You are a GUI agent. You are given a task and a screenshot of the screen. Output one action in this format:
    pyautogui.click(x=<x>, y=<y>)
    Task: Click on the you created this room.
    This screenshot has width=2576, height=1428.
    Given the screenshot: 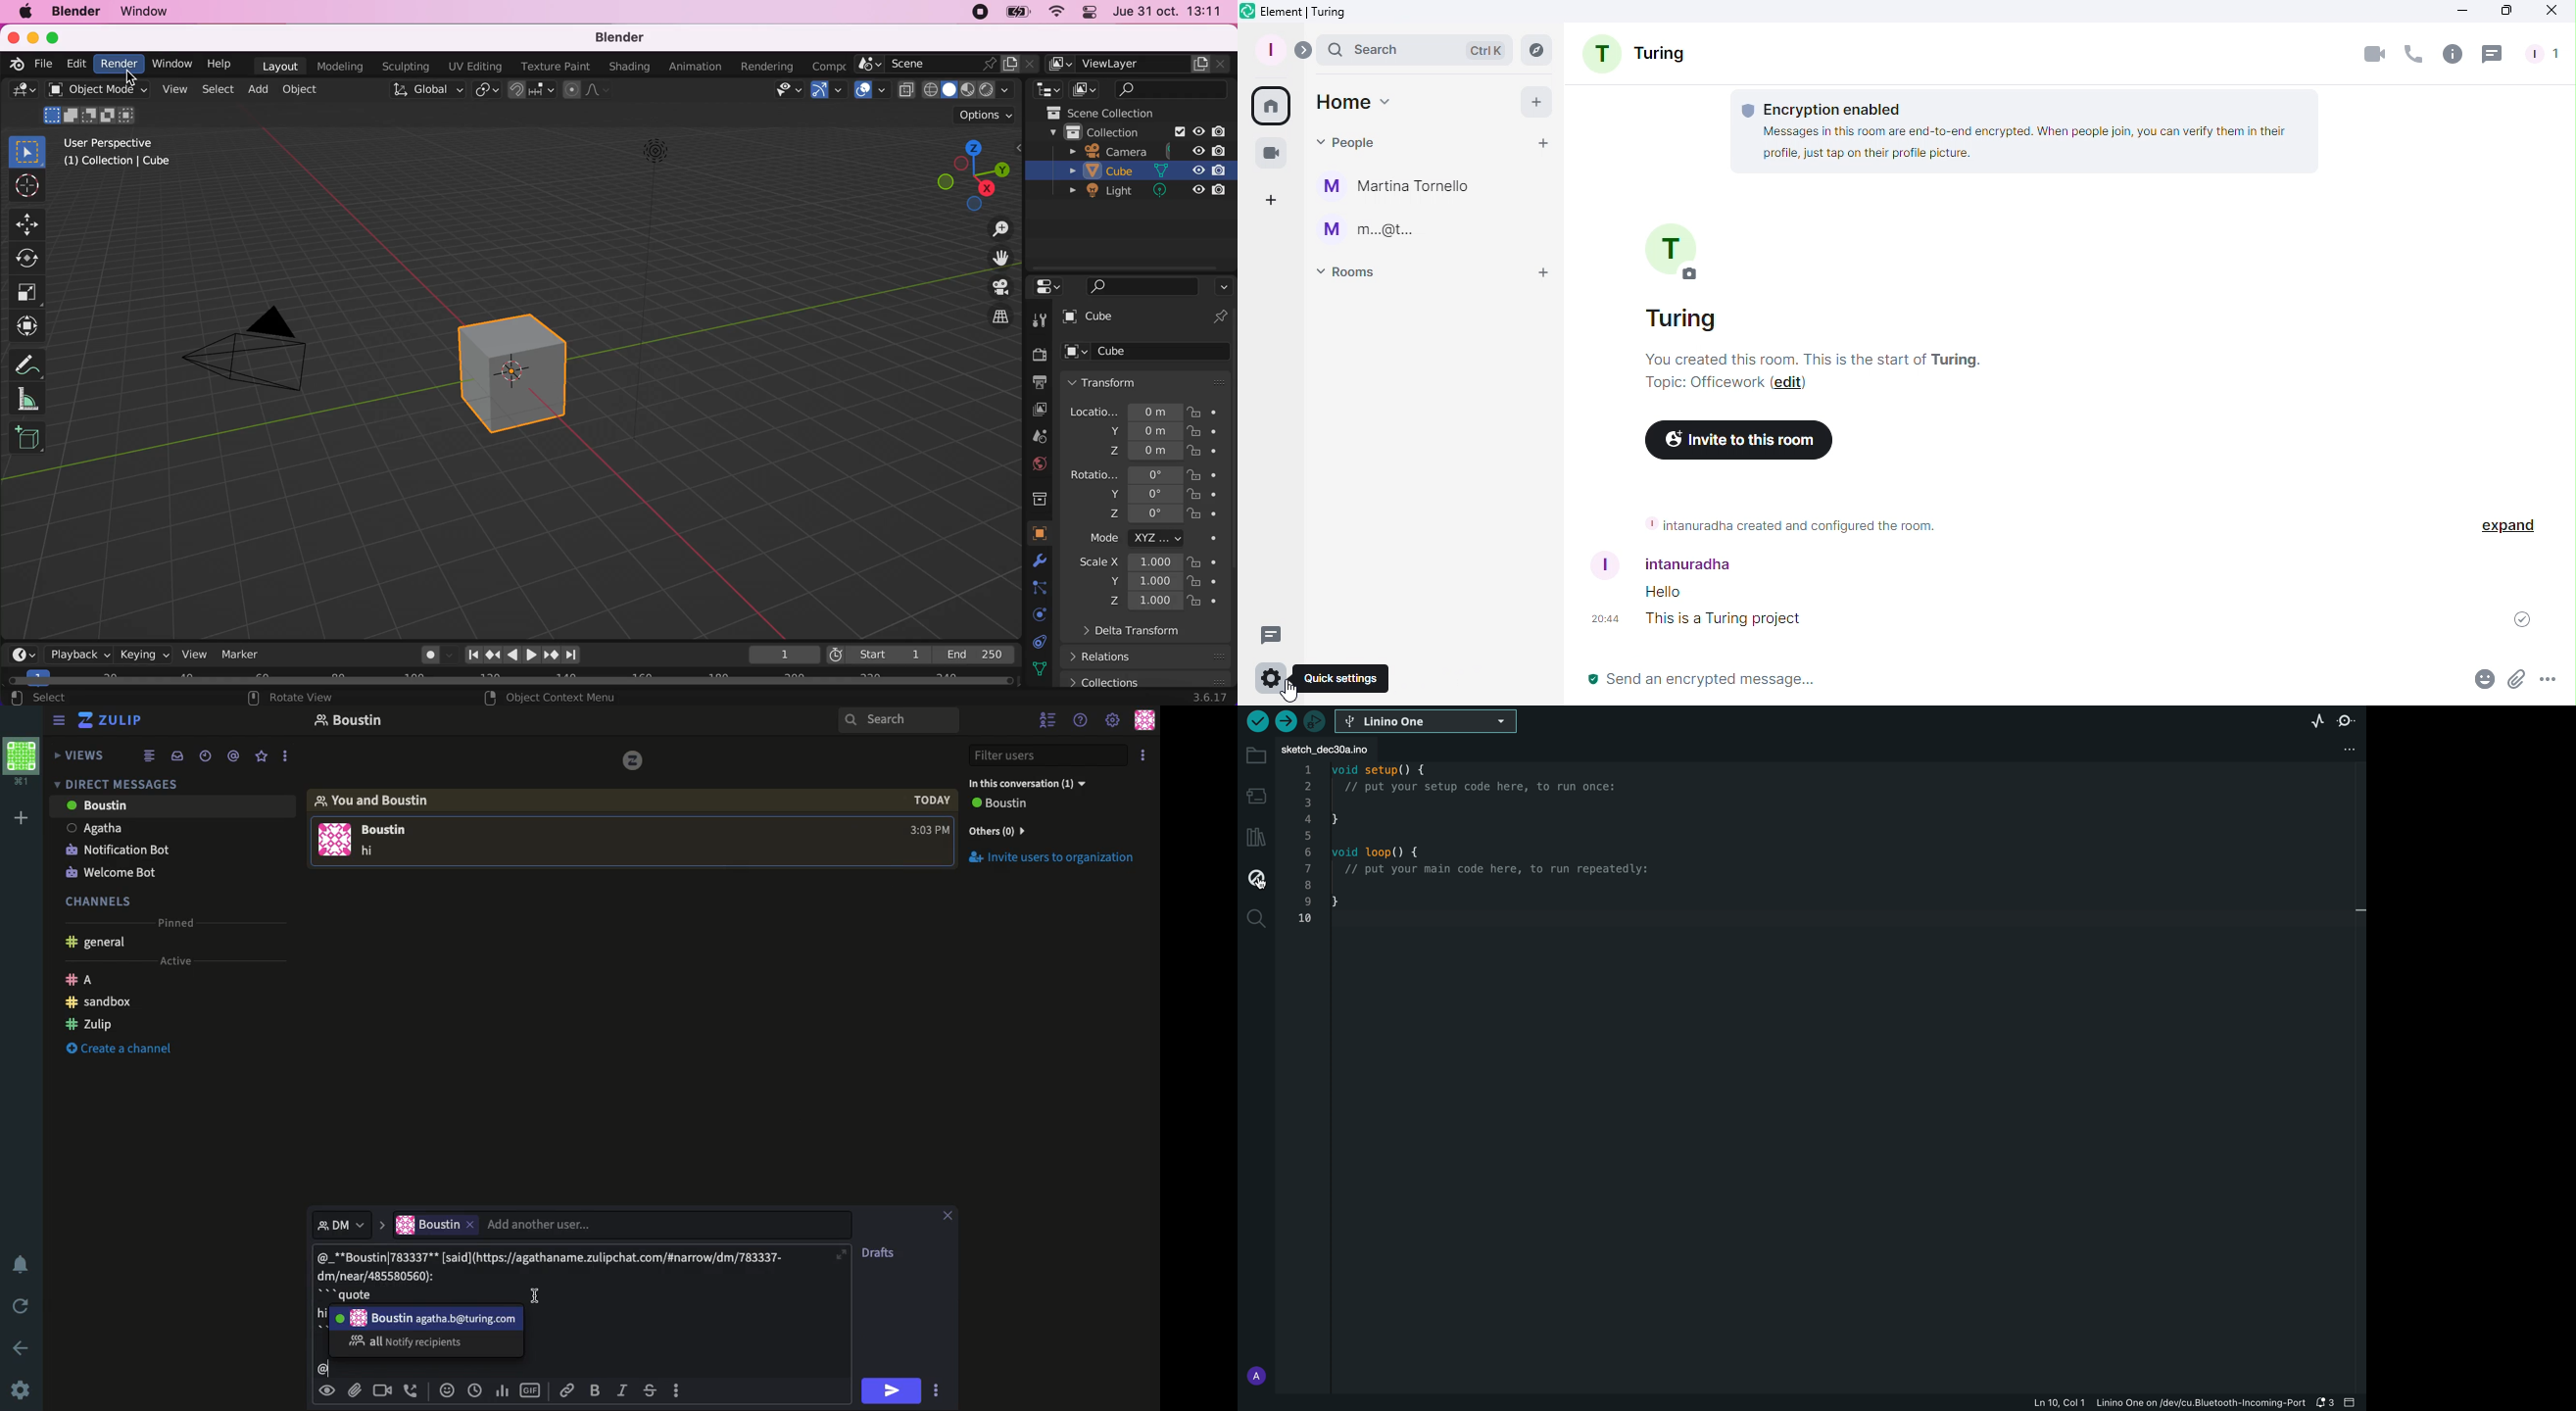 What is the action you would take?
    pyautogui.click(x=1819, y=360)
    